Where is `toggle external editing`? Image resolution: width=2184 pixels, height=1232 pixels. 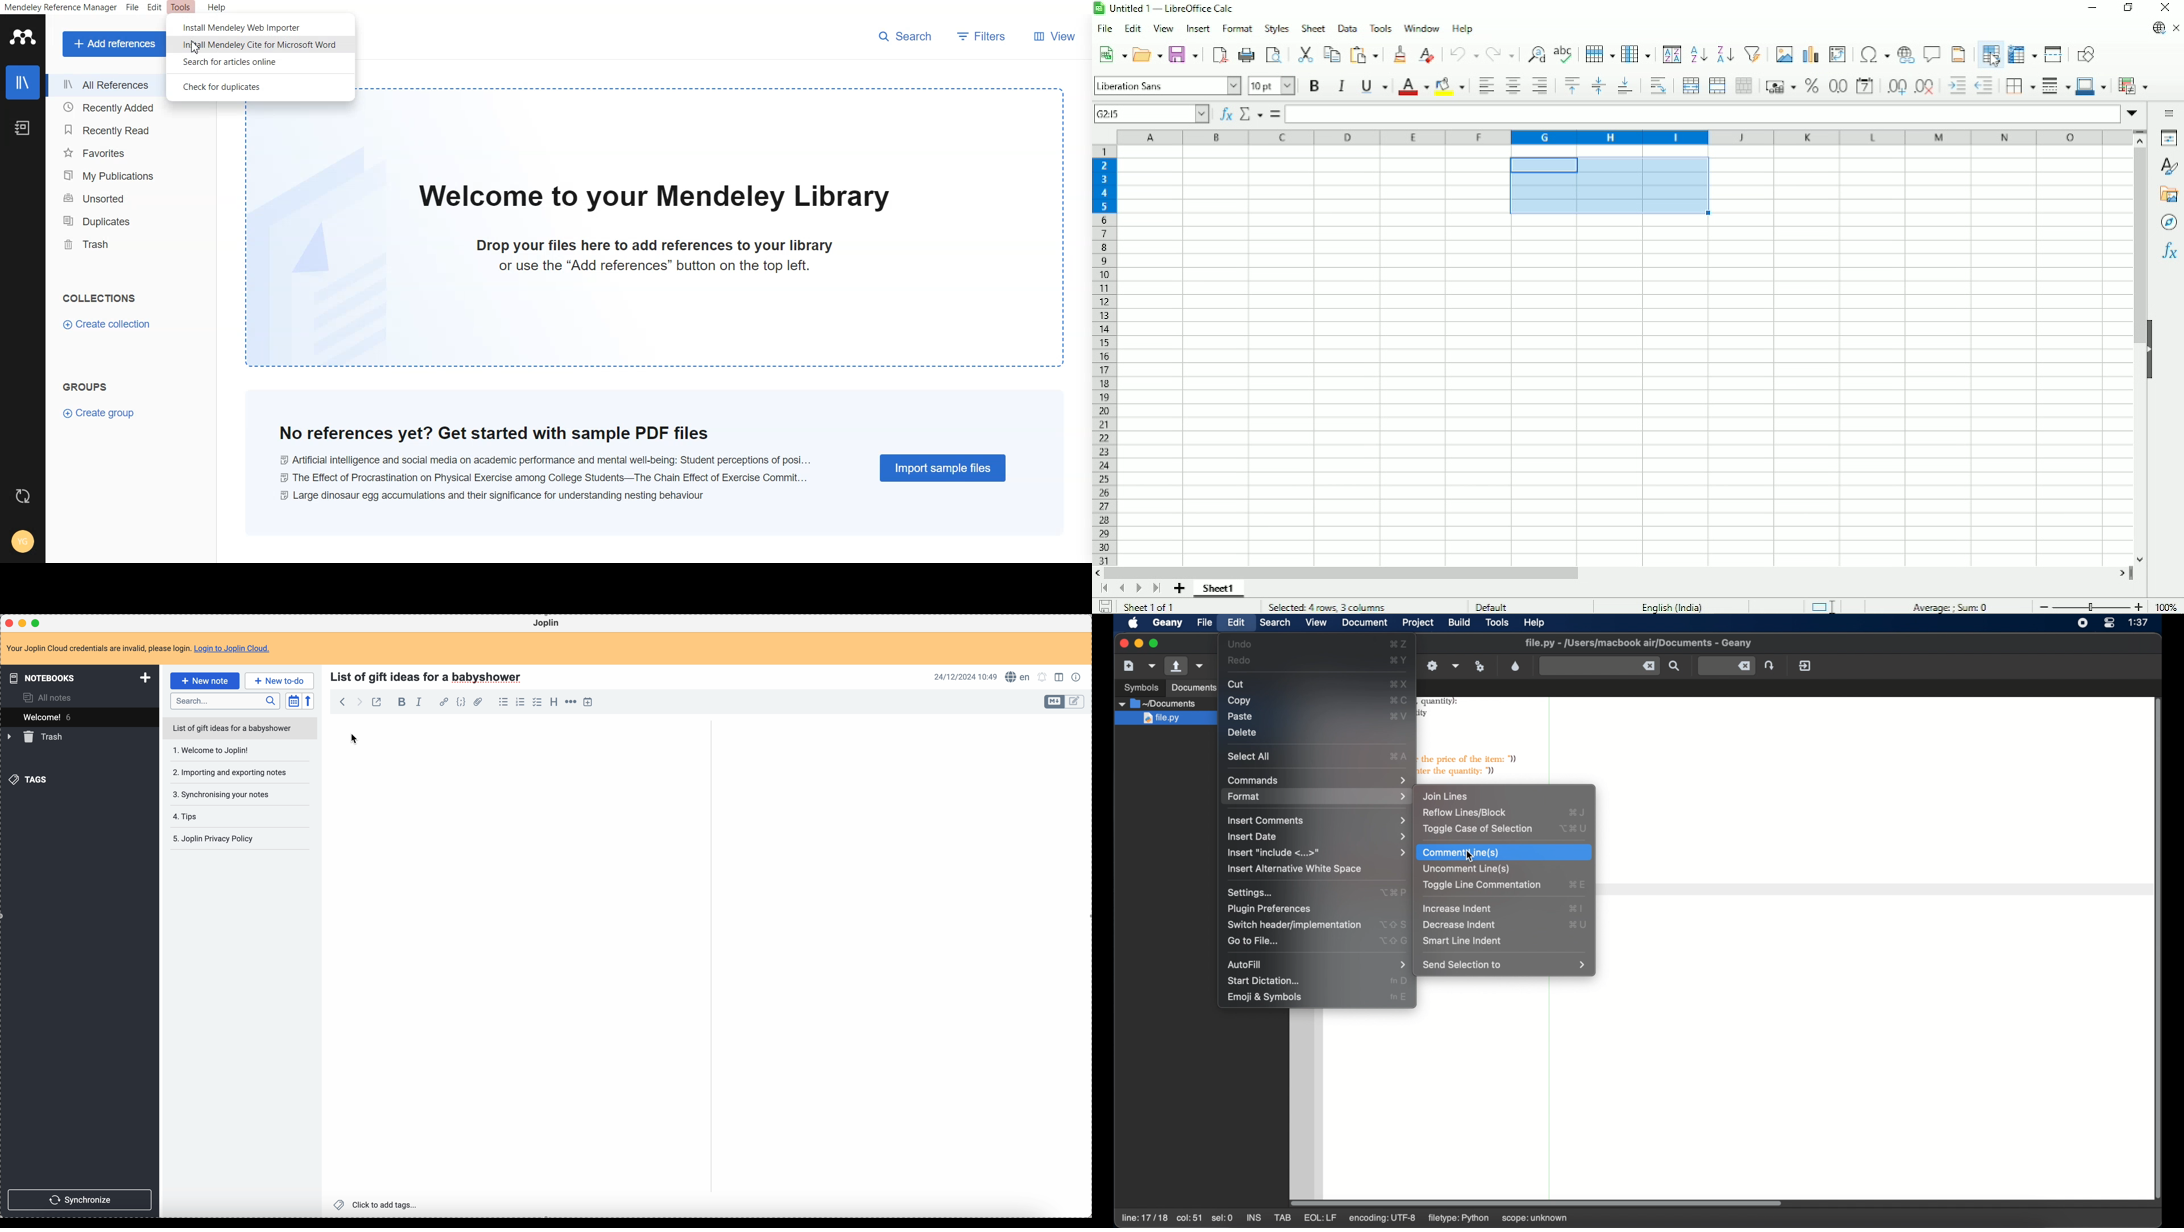 toggle external editing is located at coordinates (376, 702).